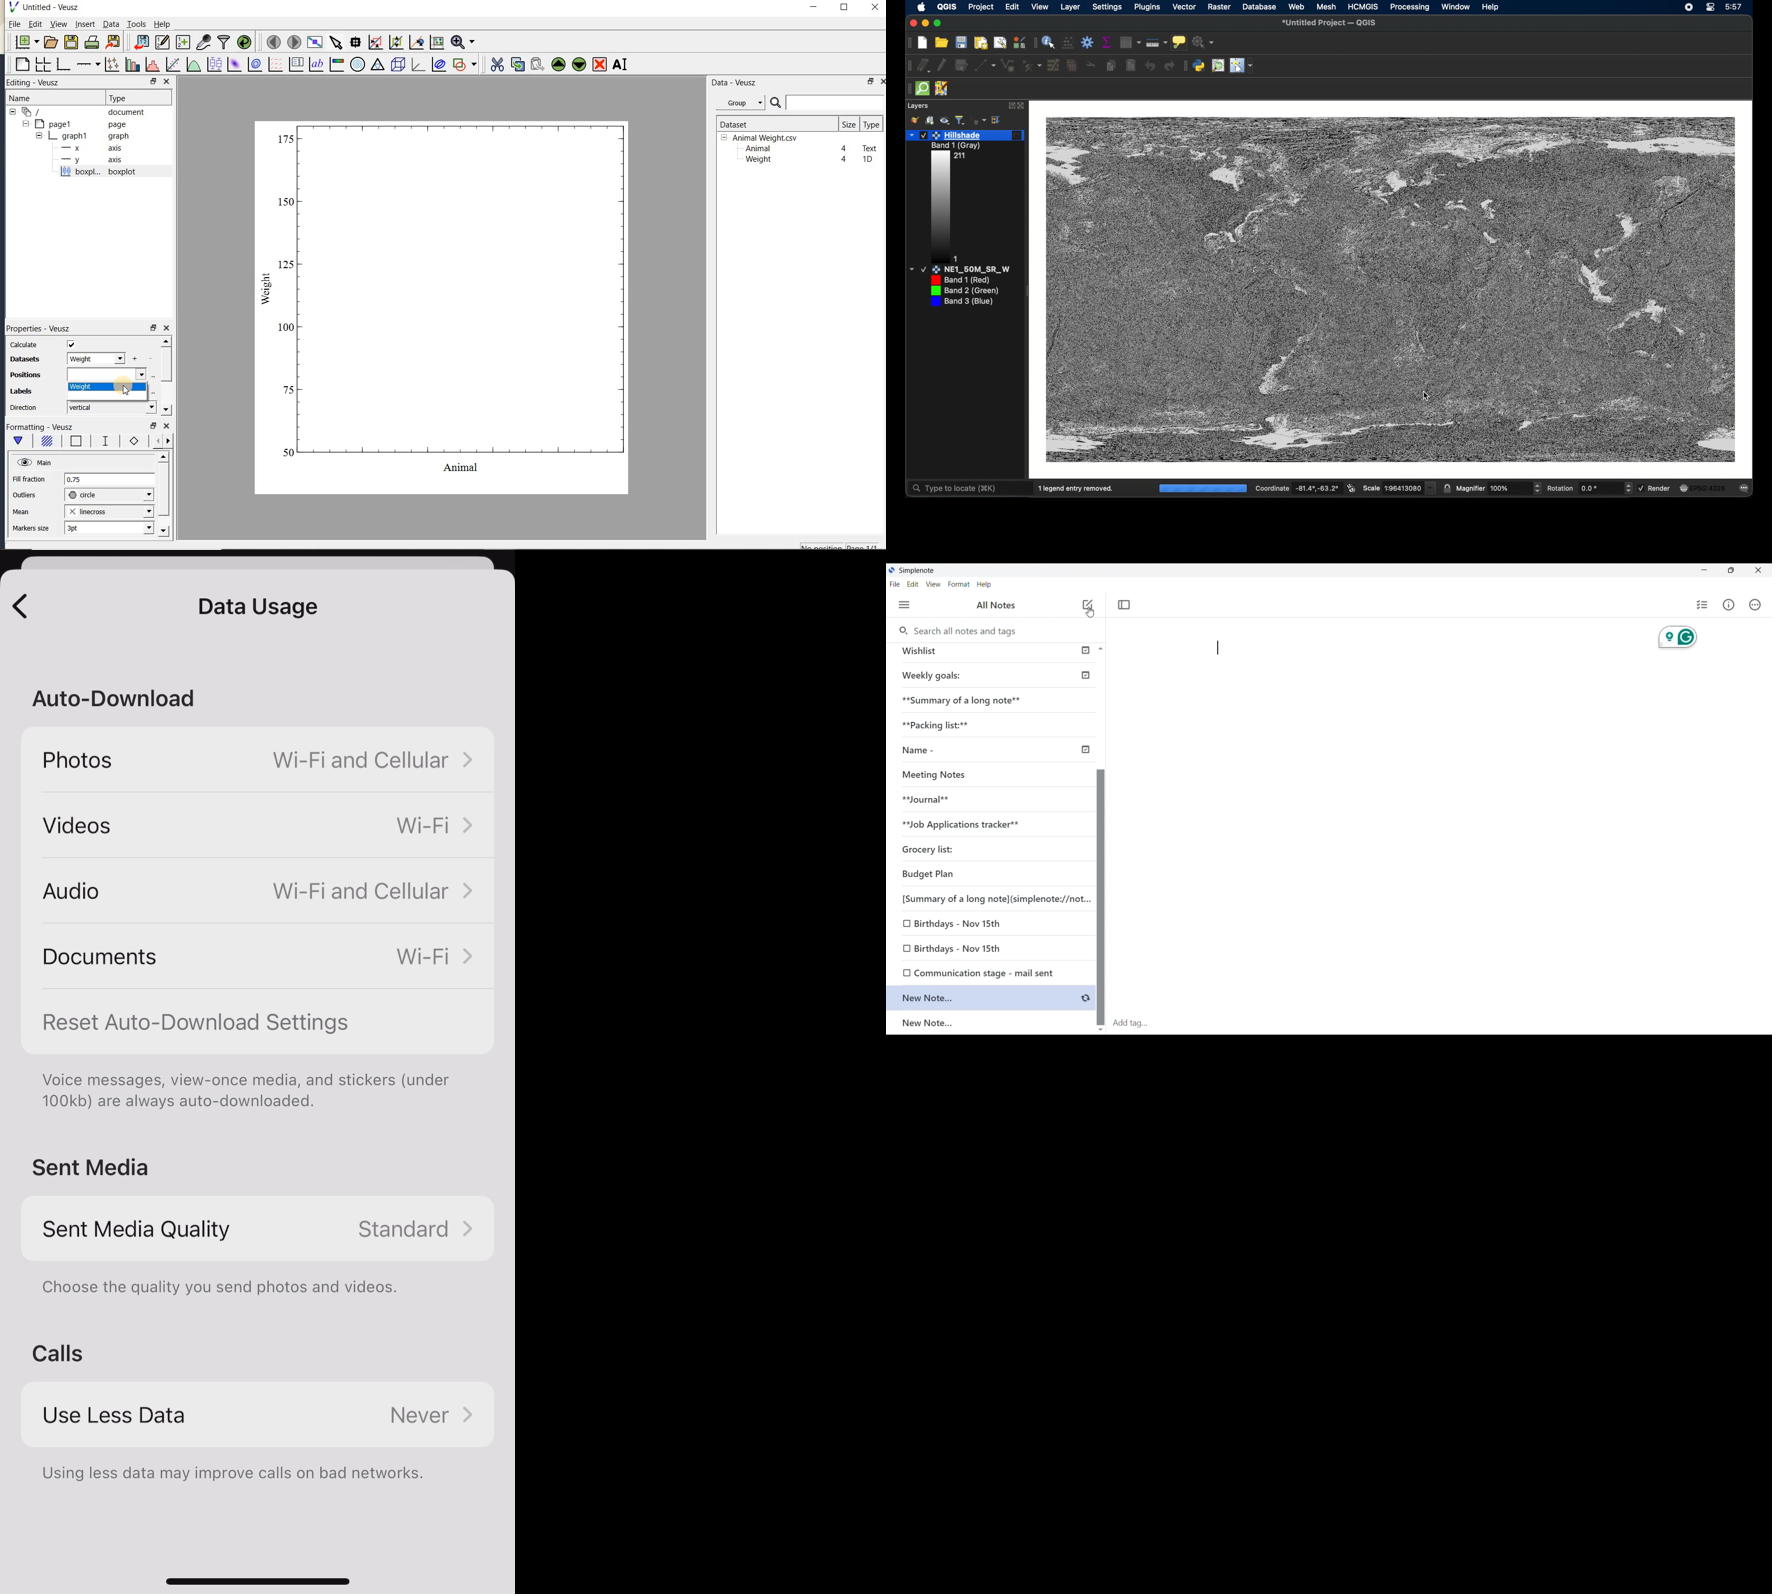 Image resolution: width=1792 pixels, height=1596 pixels. Describe the element at coordinates (257, 1576) in the screenshot. I see `pull down ` at that location.